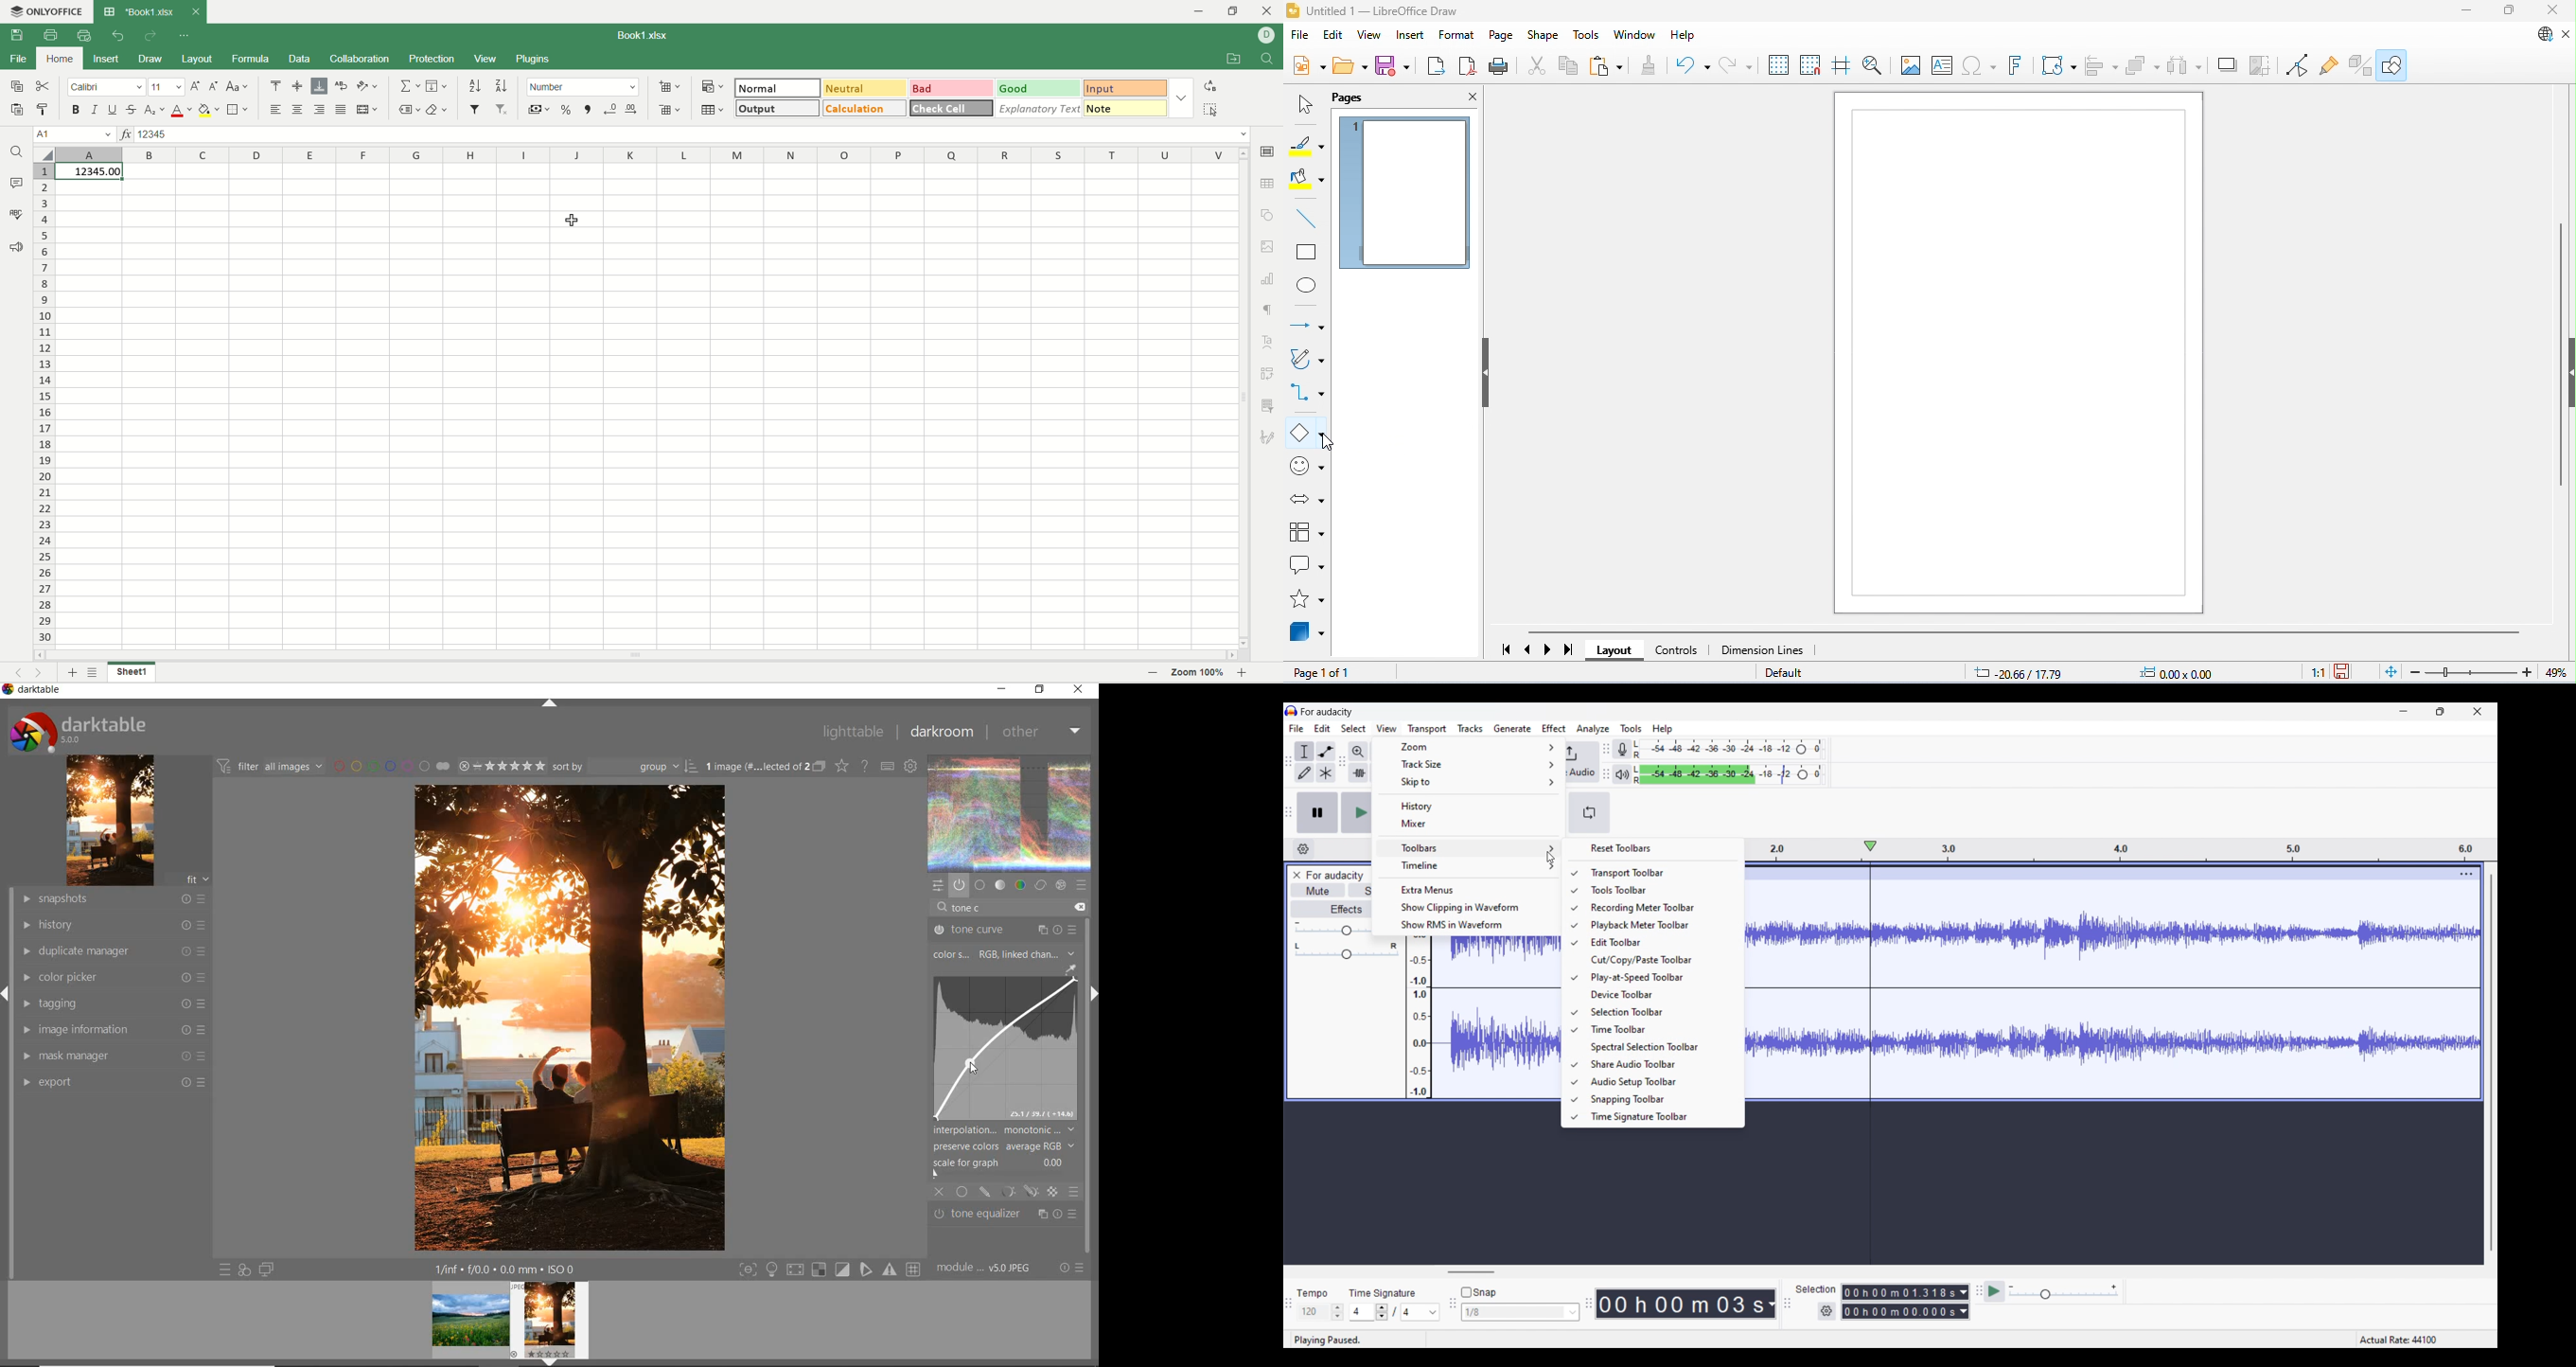 This screenshot has height=1372, width=2576. Describe the element at coordinates (1154, 673) in the screenshot. I see `zoom out` at that location.